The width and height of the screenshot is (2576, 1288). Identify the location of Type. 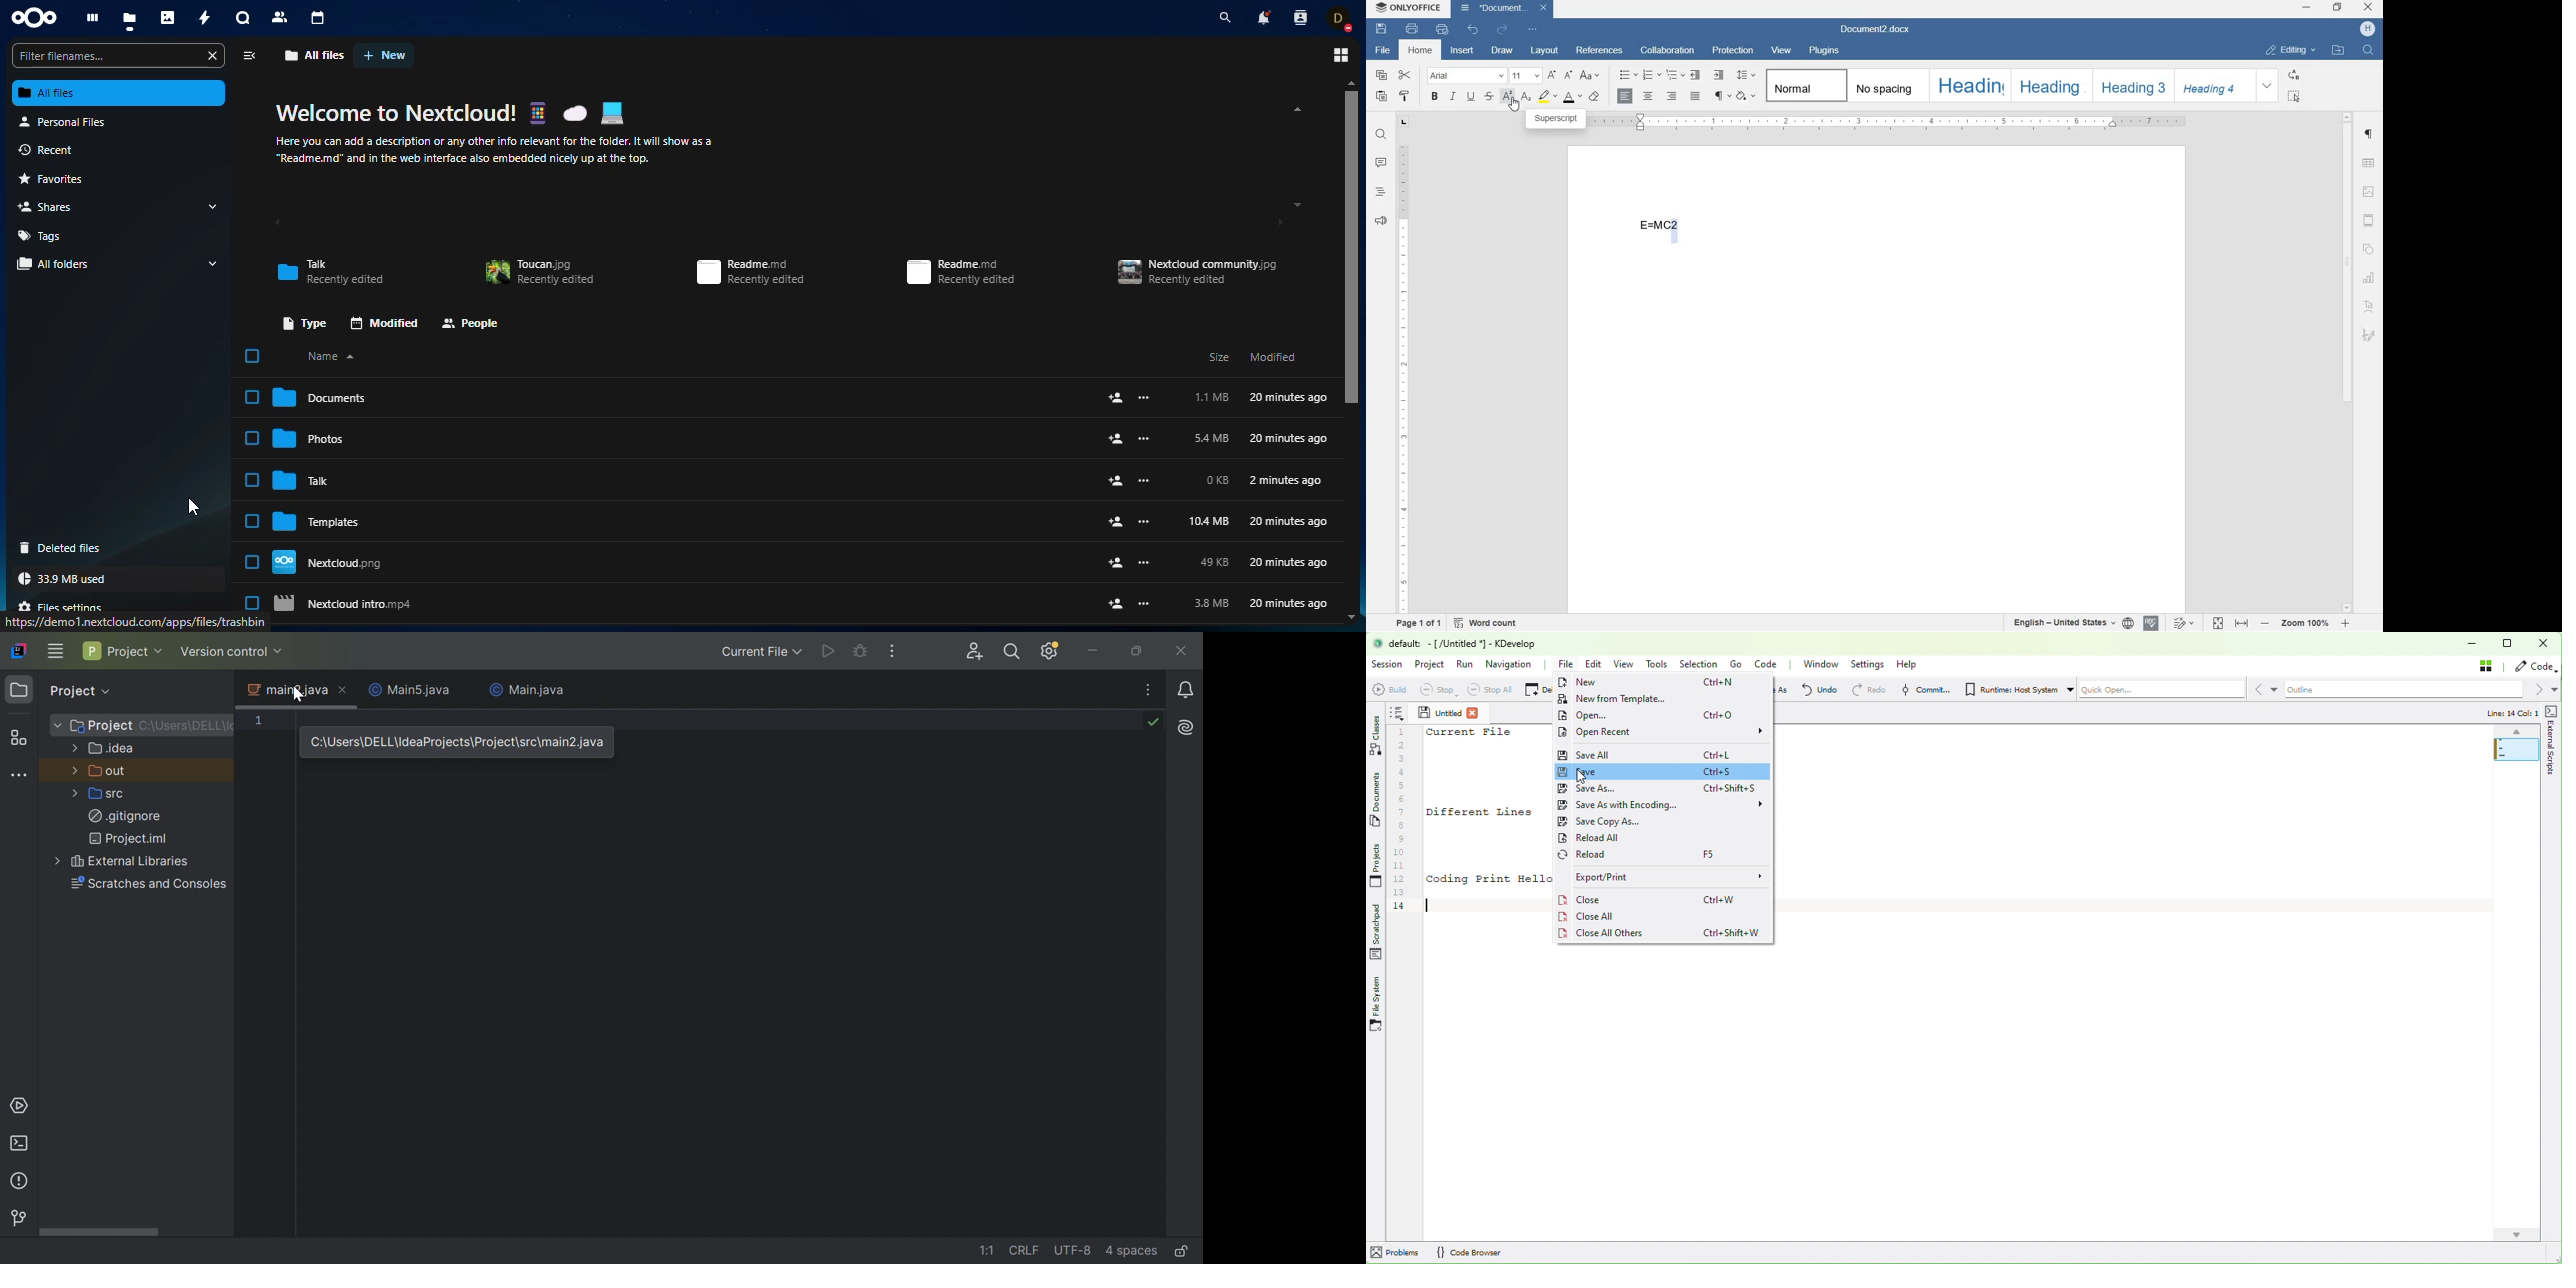
(305, 322).